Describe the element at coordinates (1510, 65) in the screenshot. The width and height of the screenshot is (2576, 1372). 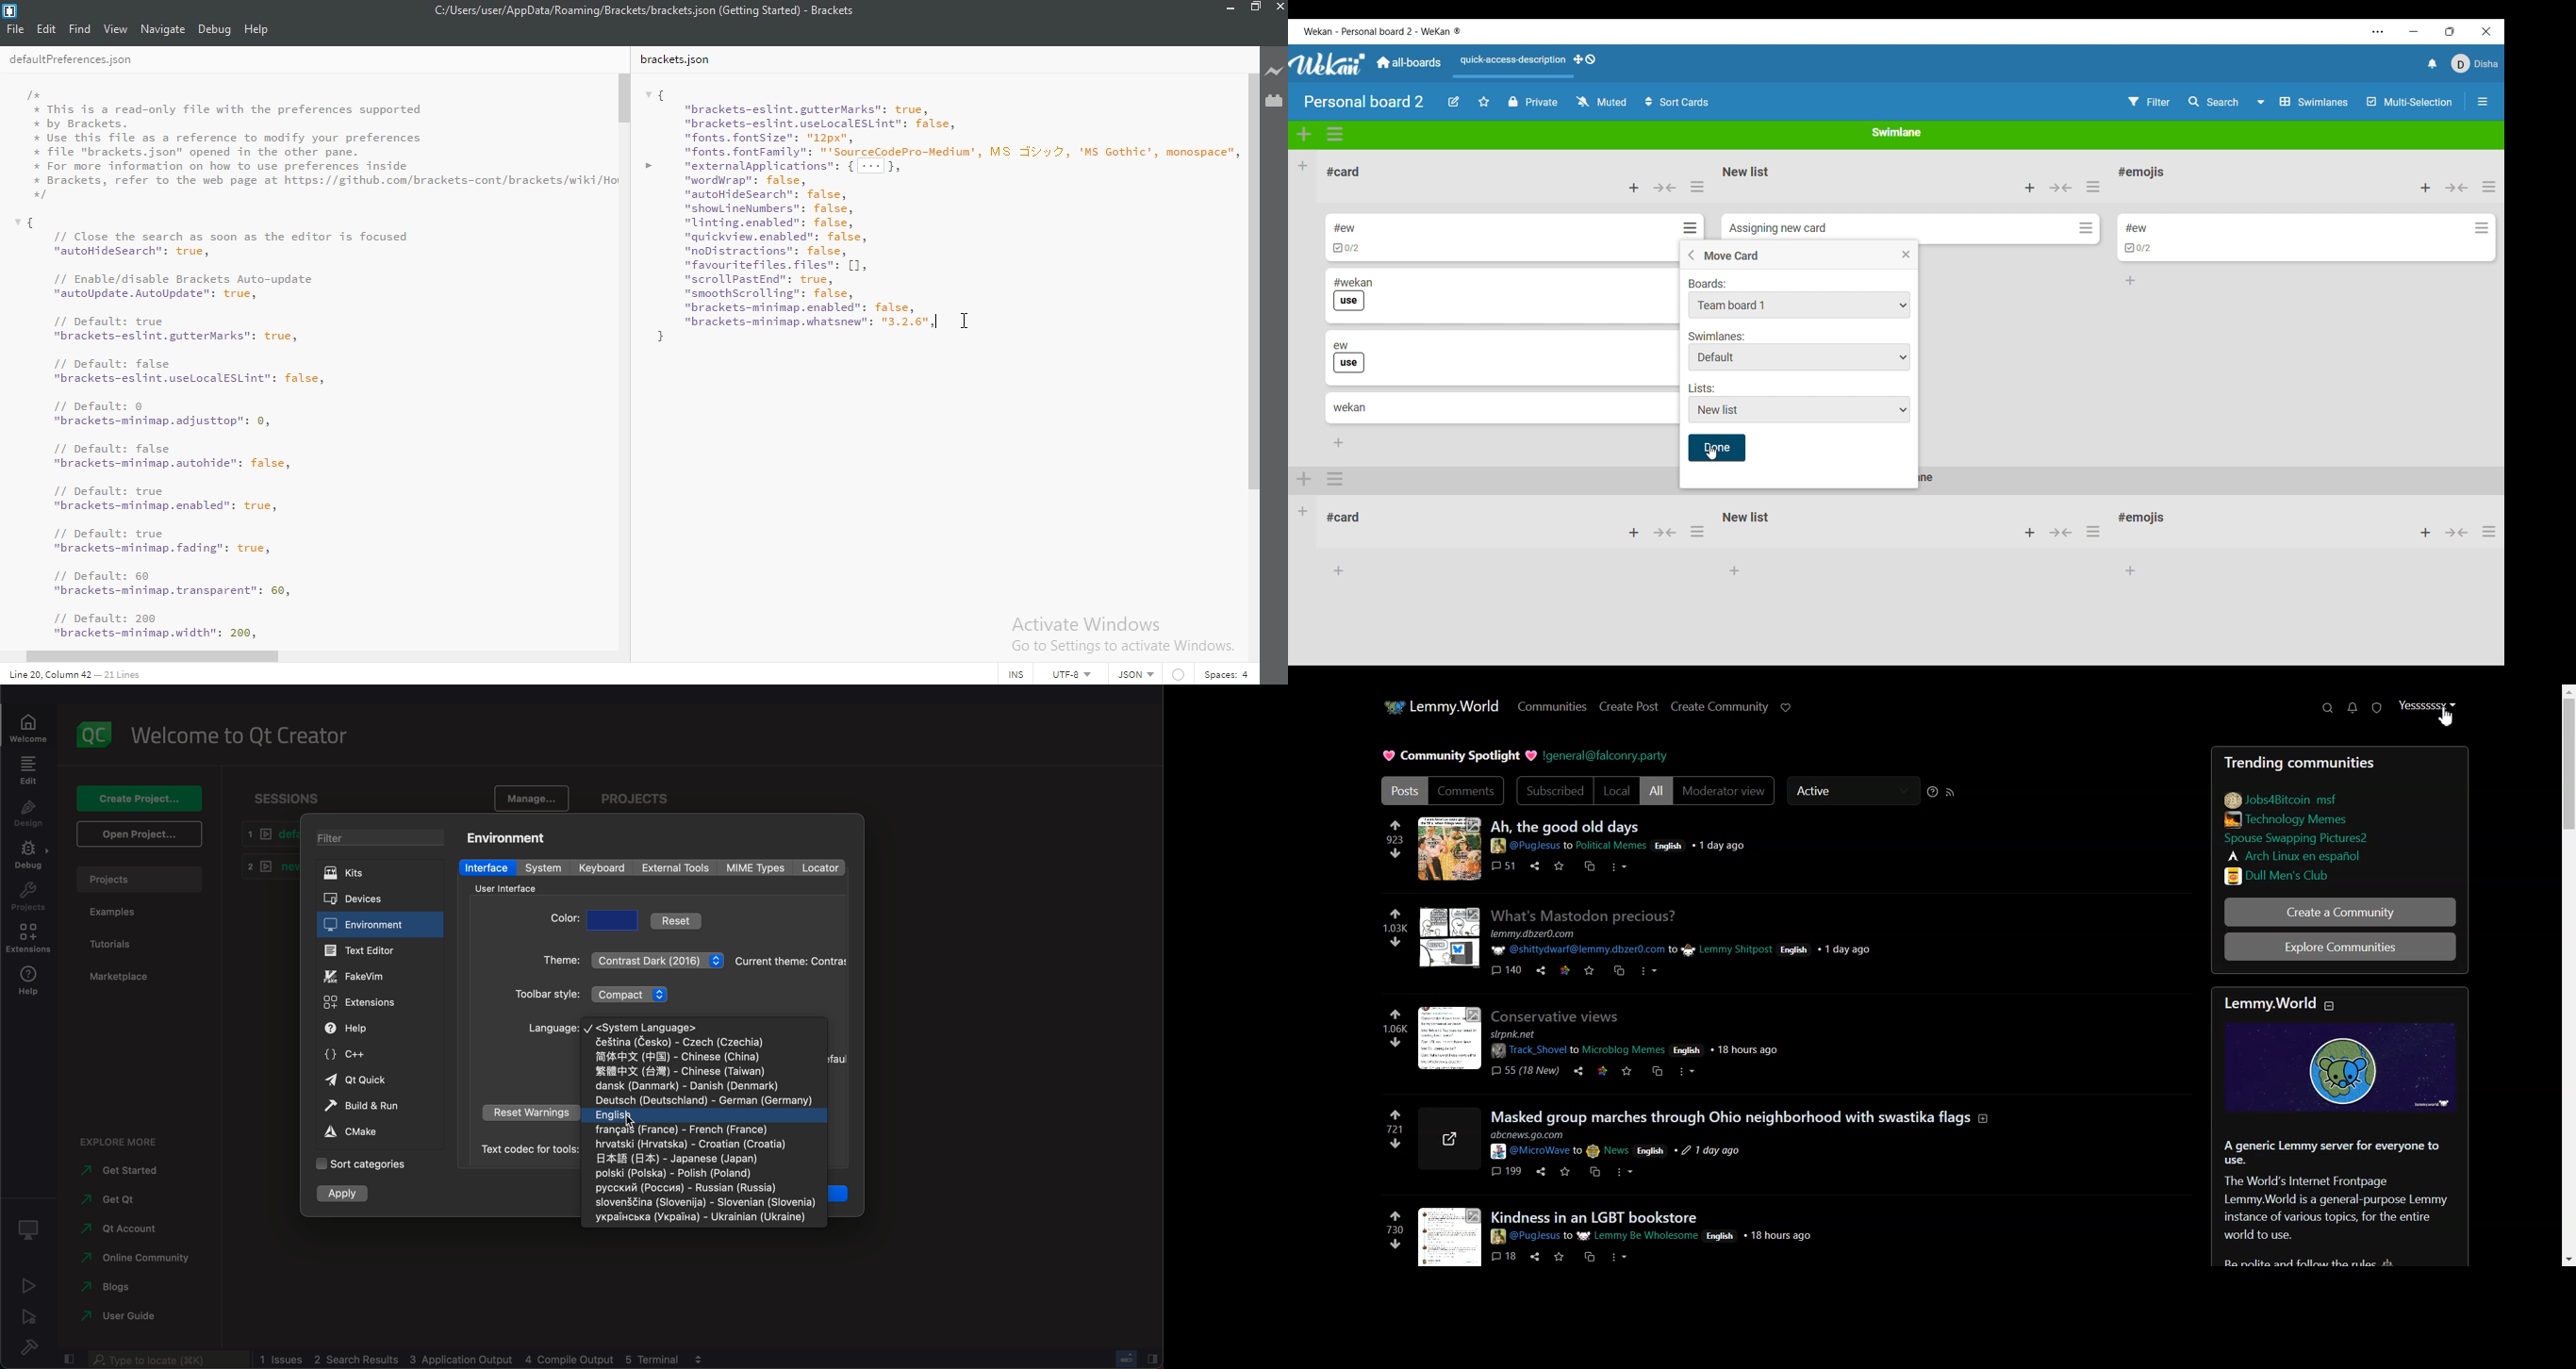
I see `Quick access description` at that location.